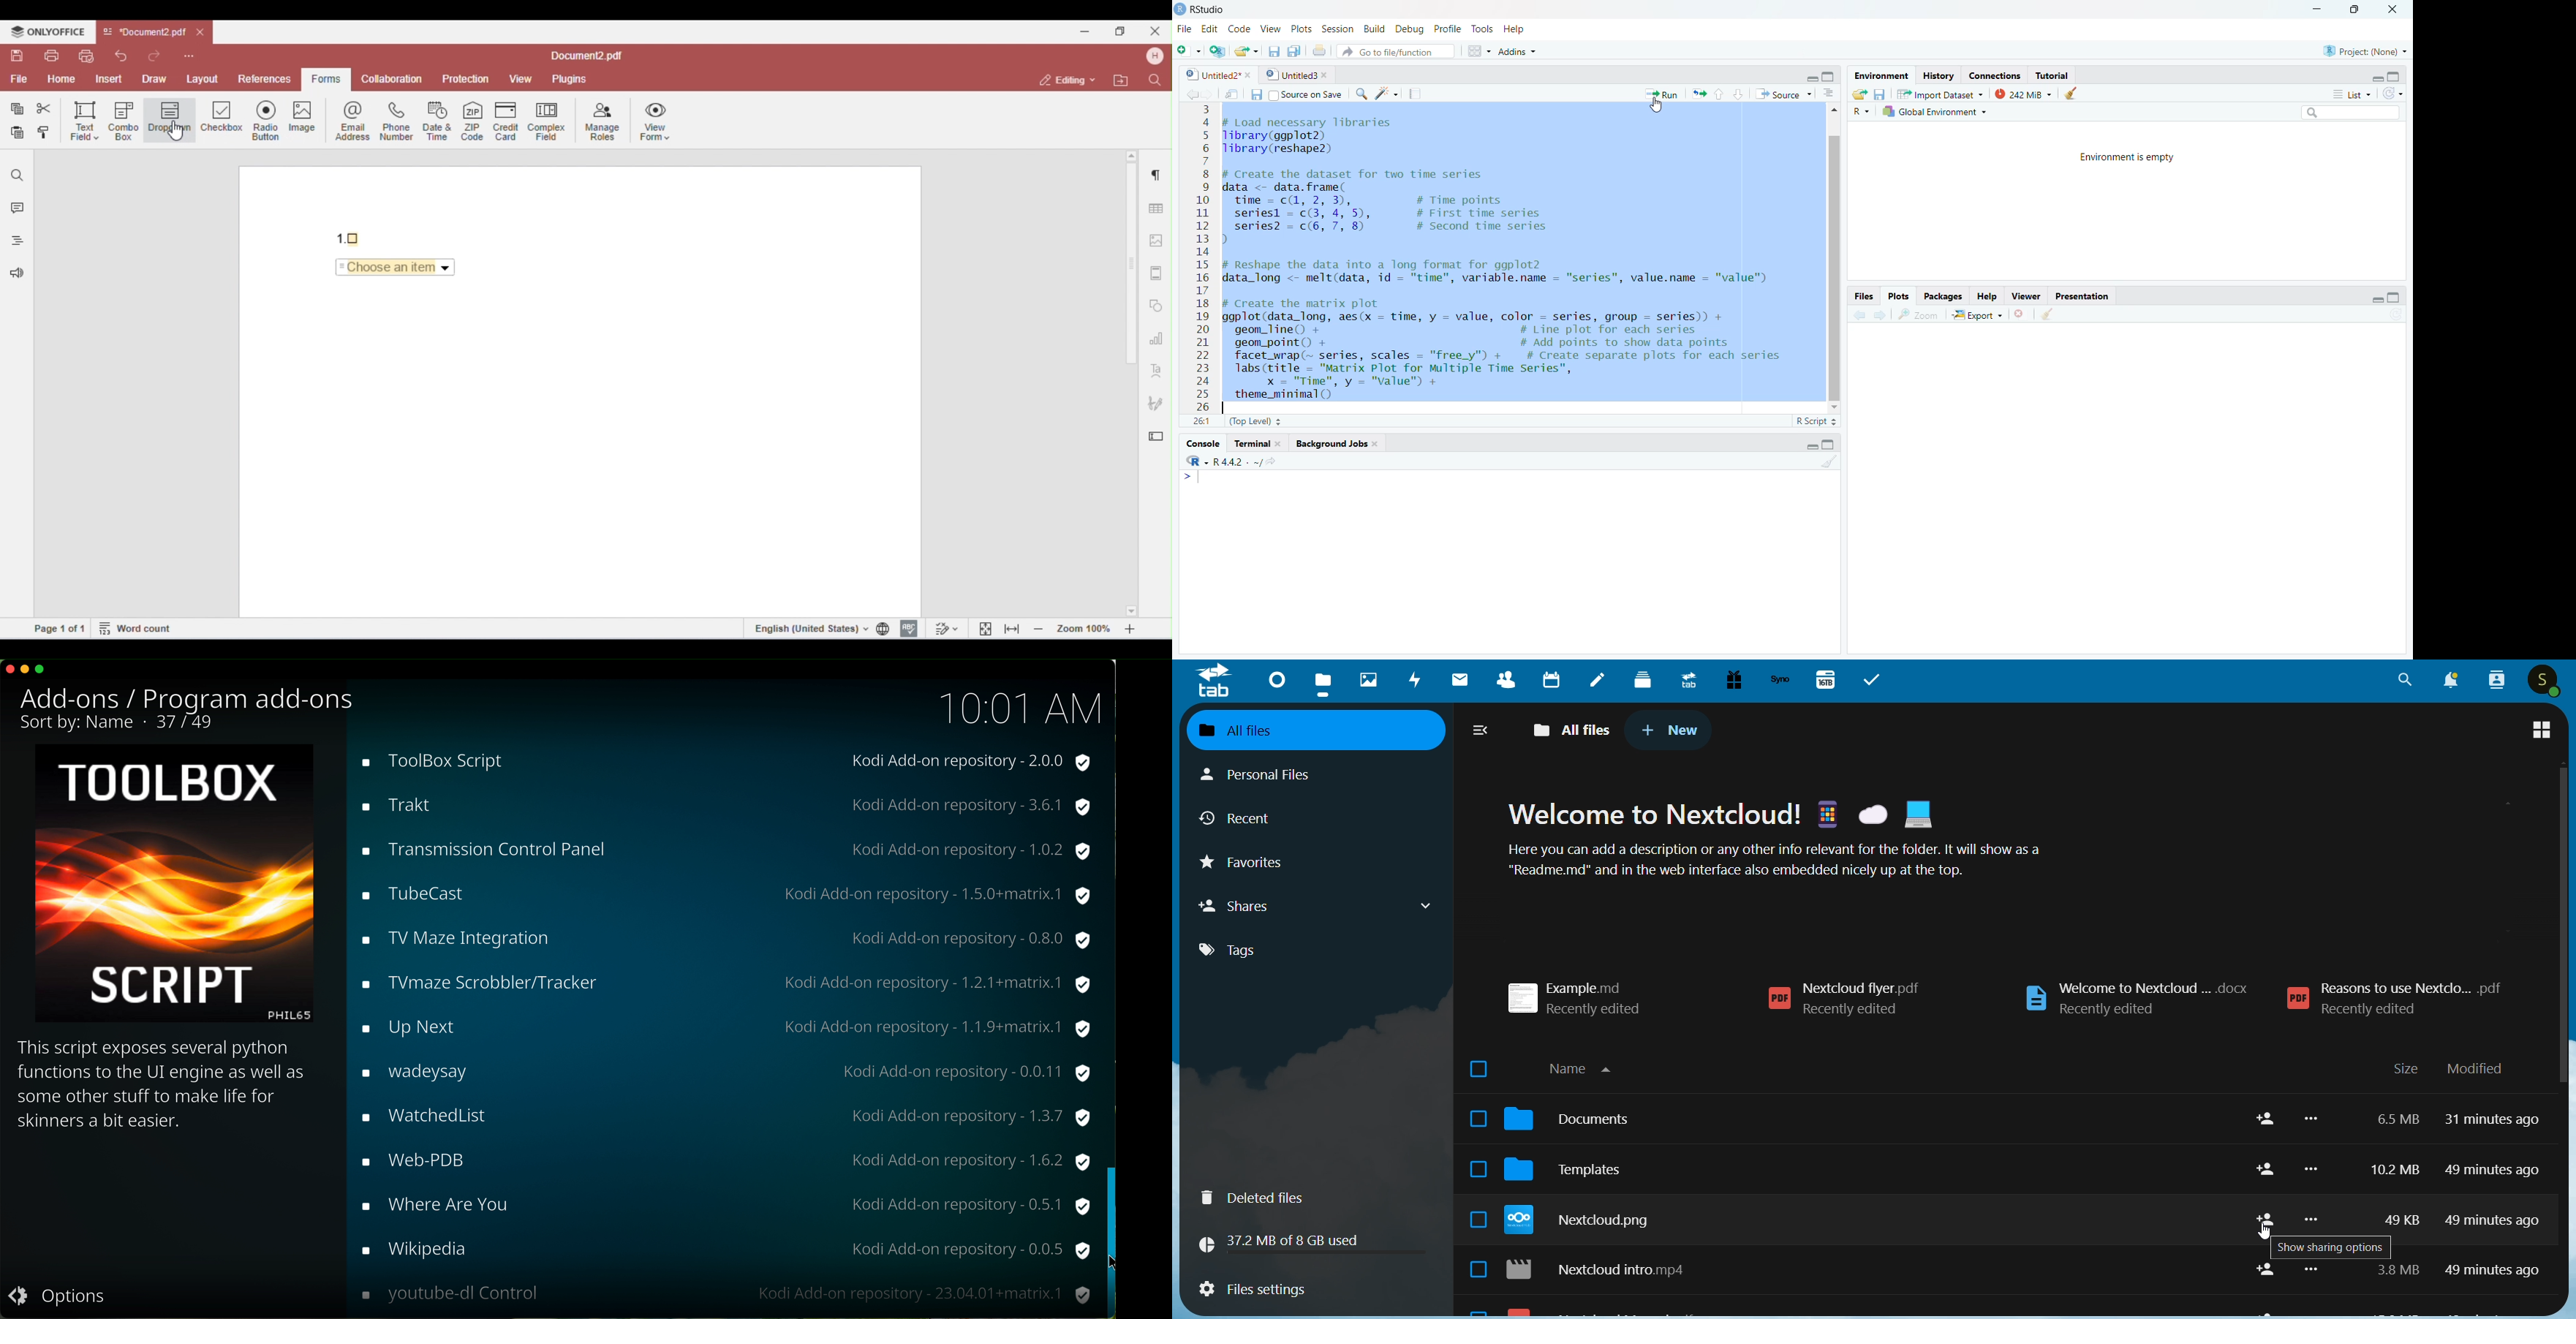 This screenshot has height=1344, width=2576. I want to click on upgrade, so click(1686, 679).